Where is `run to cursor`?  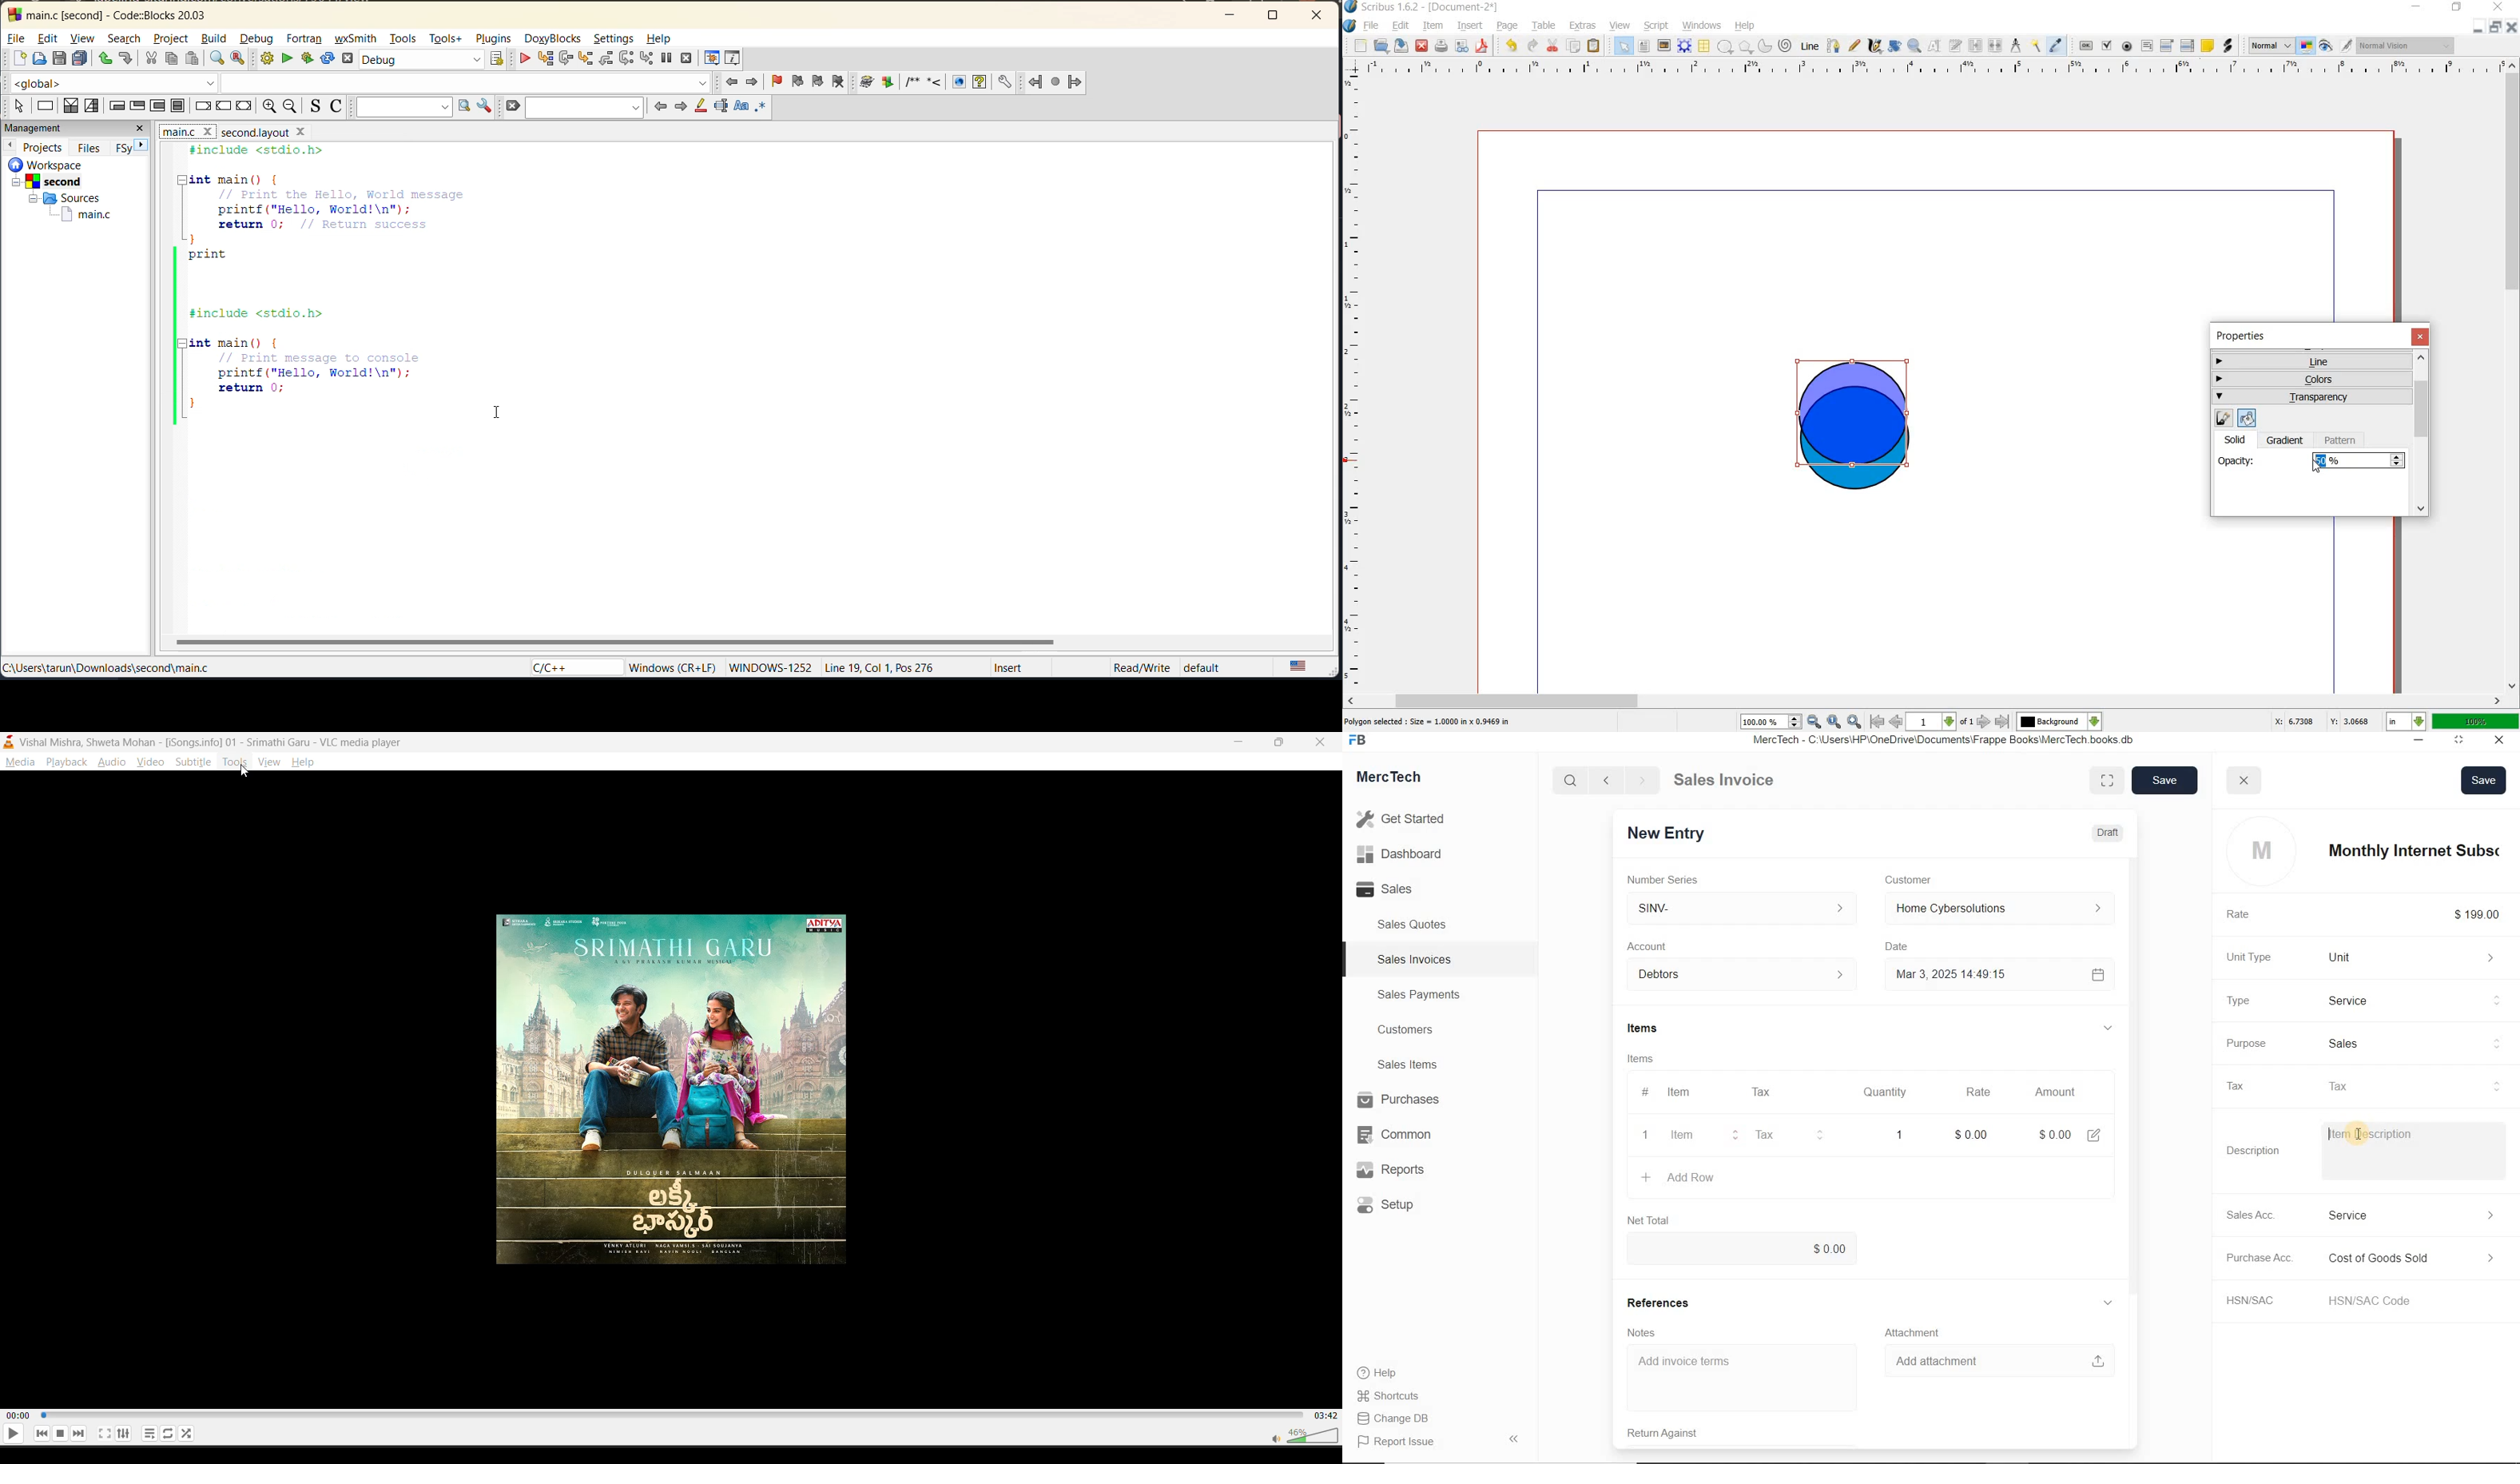 run to cursor is located at coordinates (549, 59).